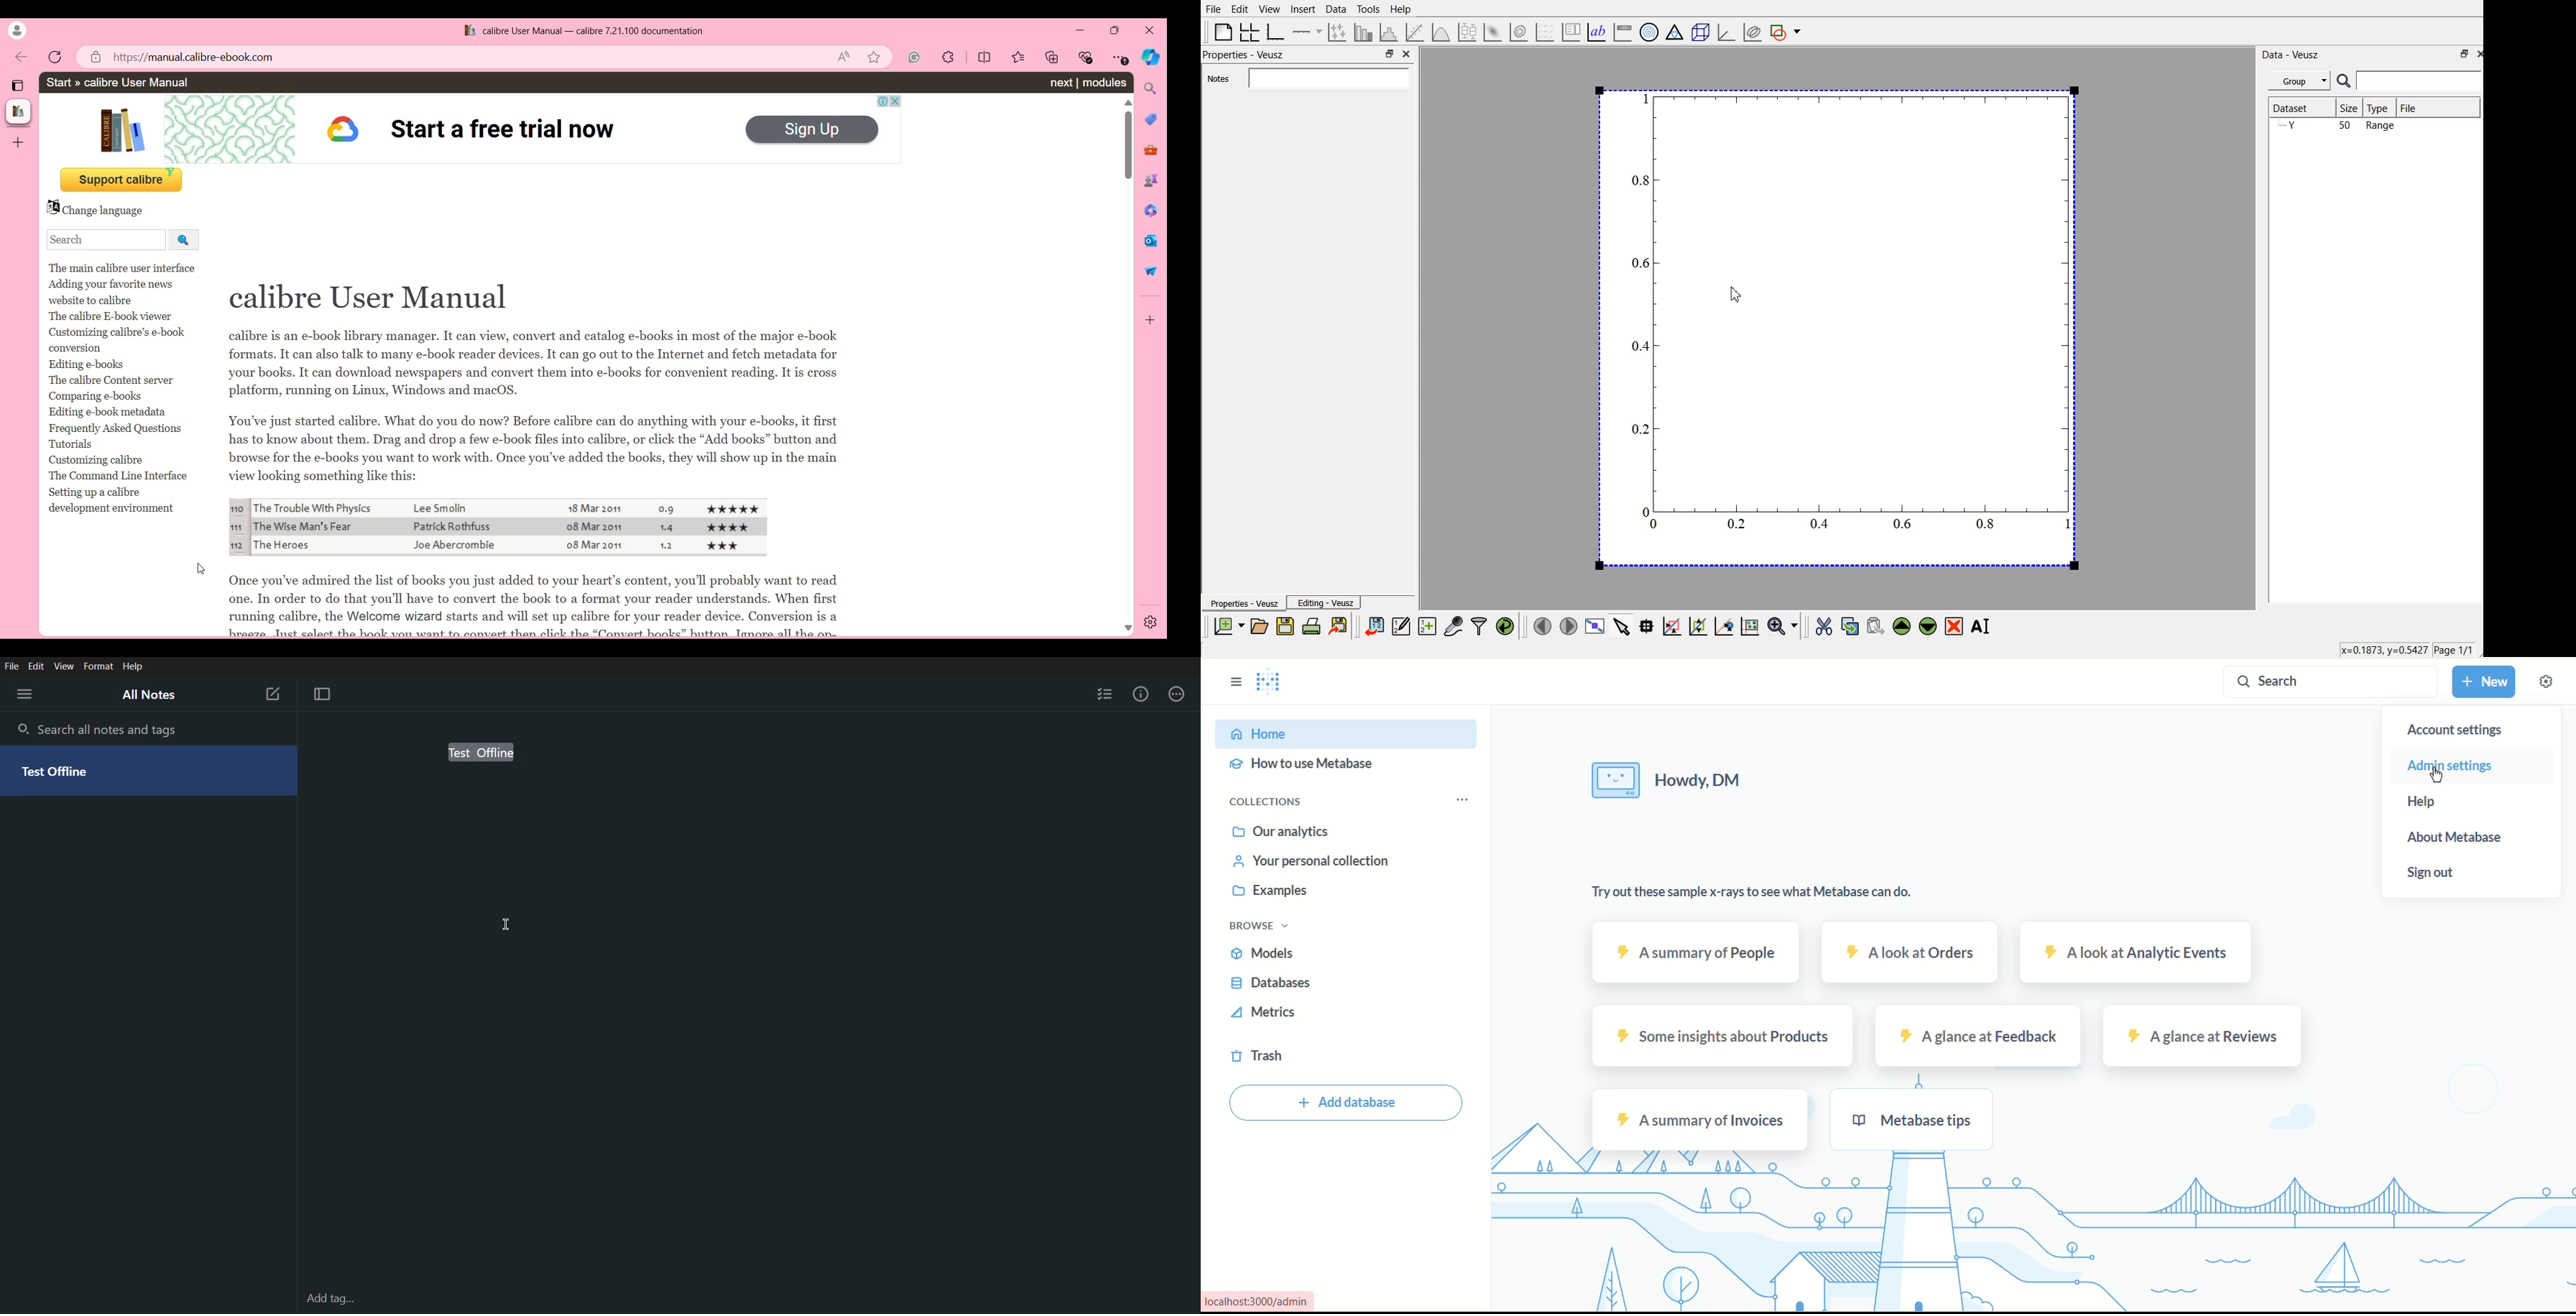 This screenshot has width=2576, height=1316. Describe the element at coordinates (1737, 293) in the screenshot. I see `cursor` at that location.